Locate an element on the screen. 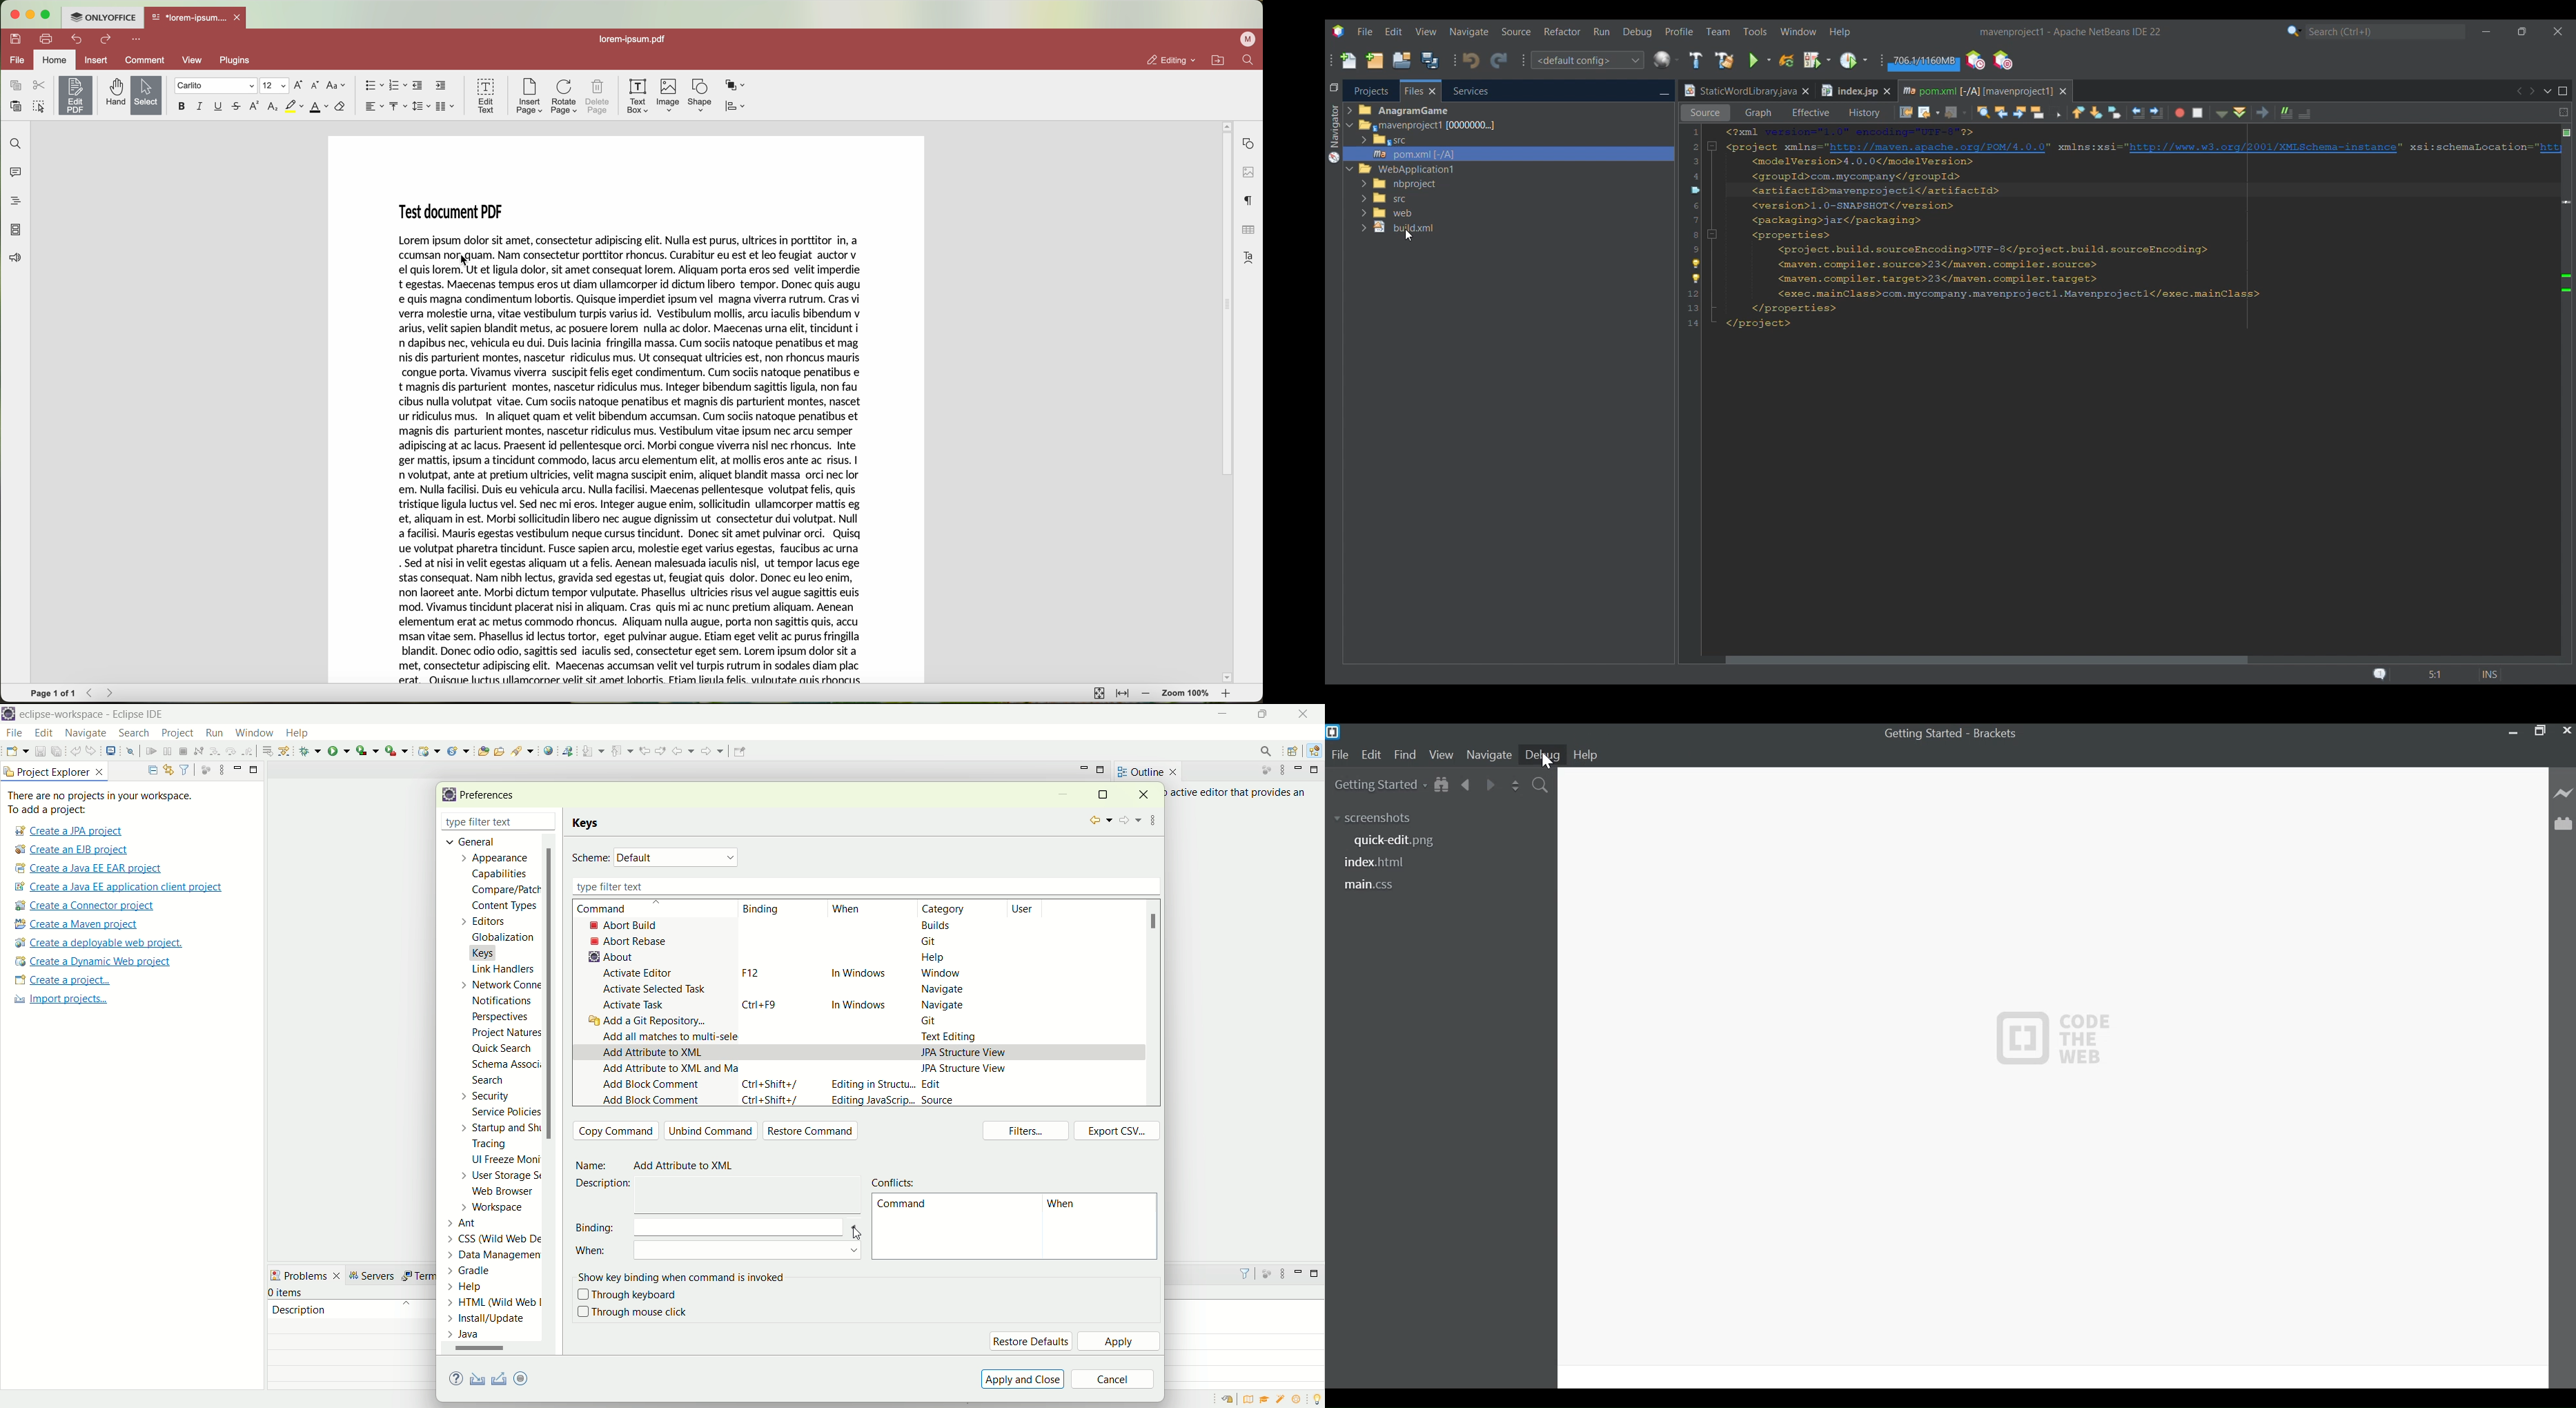 This screenshot has height=1428, width=2576. Getting Started - Brackets is located at coordinates (1957, 734).